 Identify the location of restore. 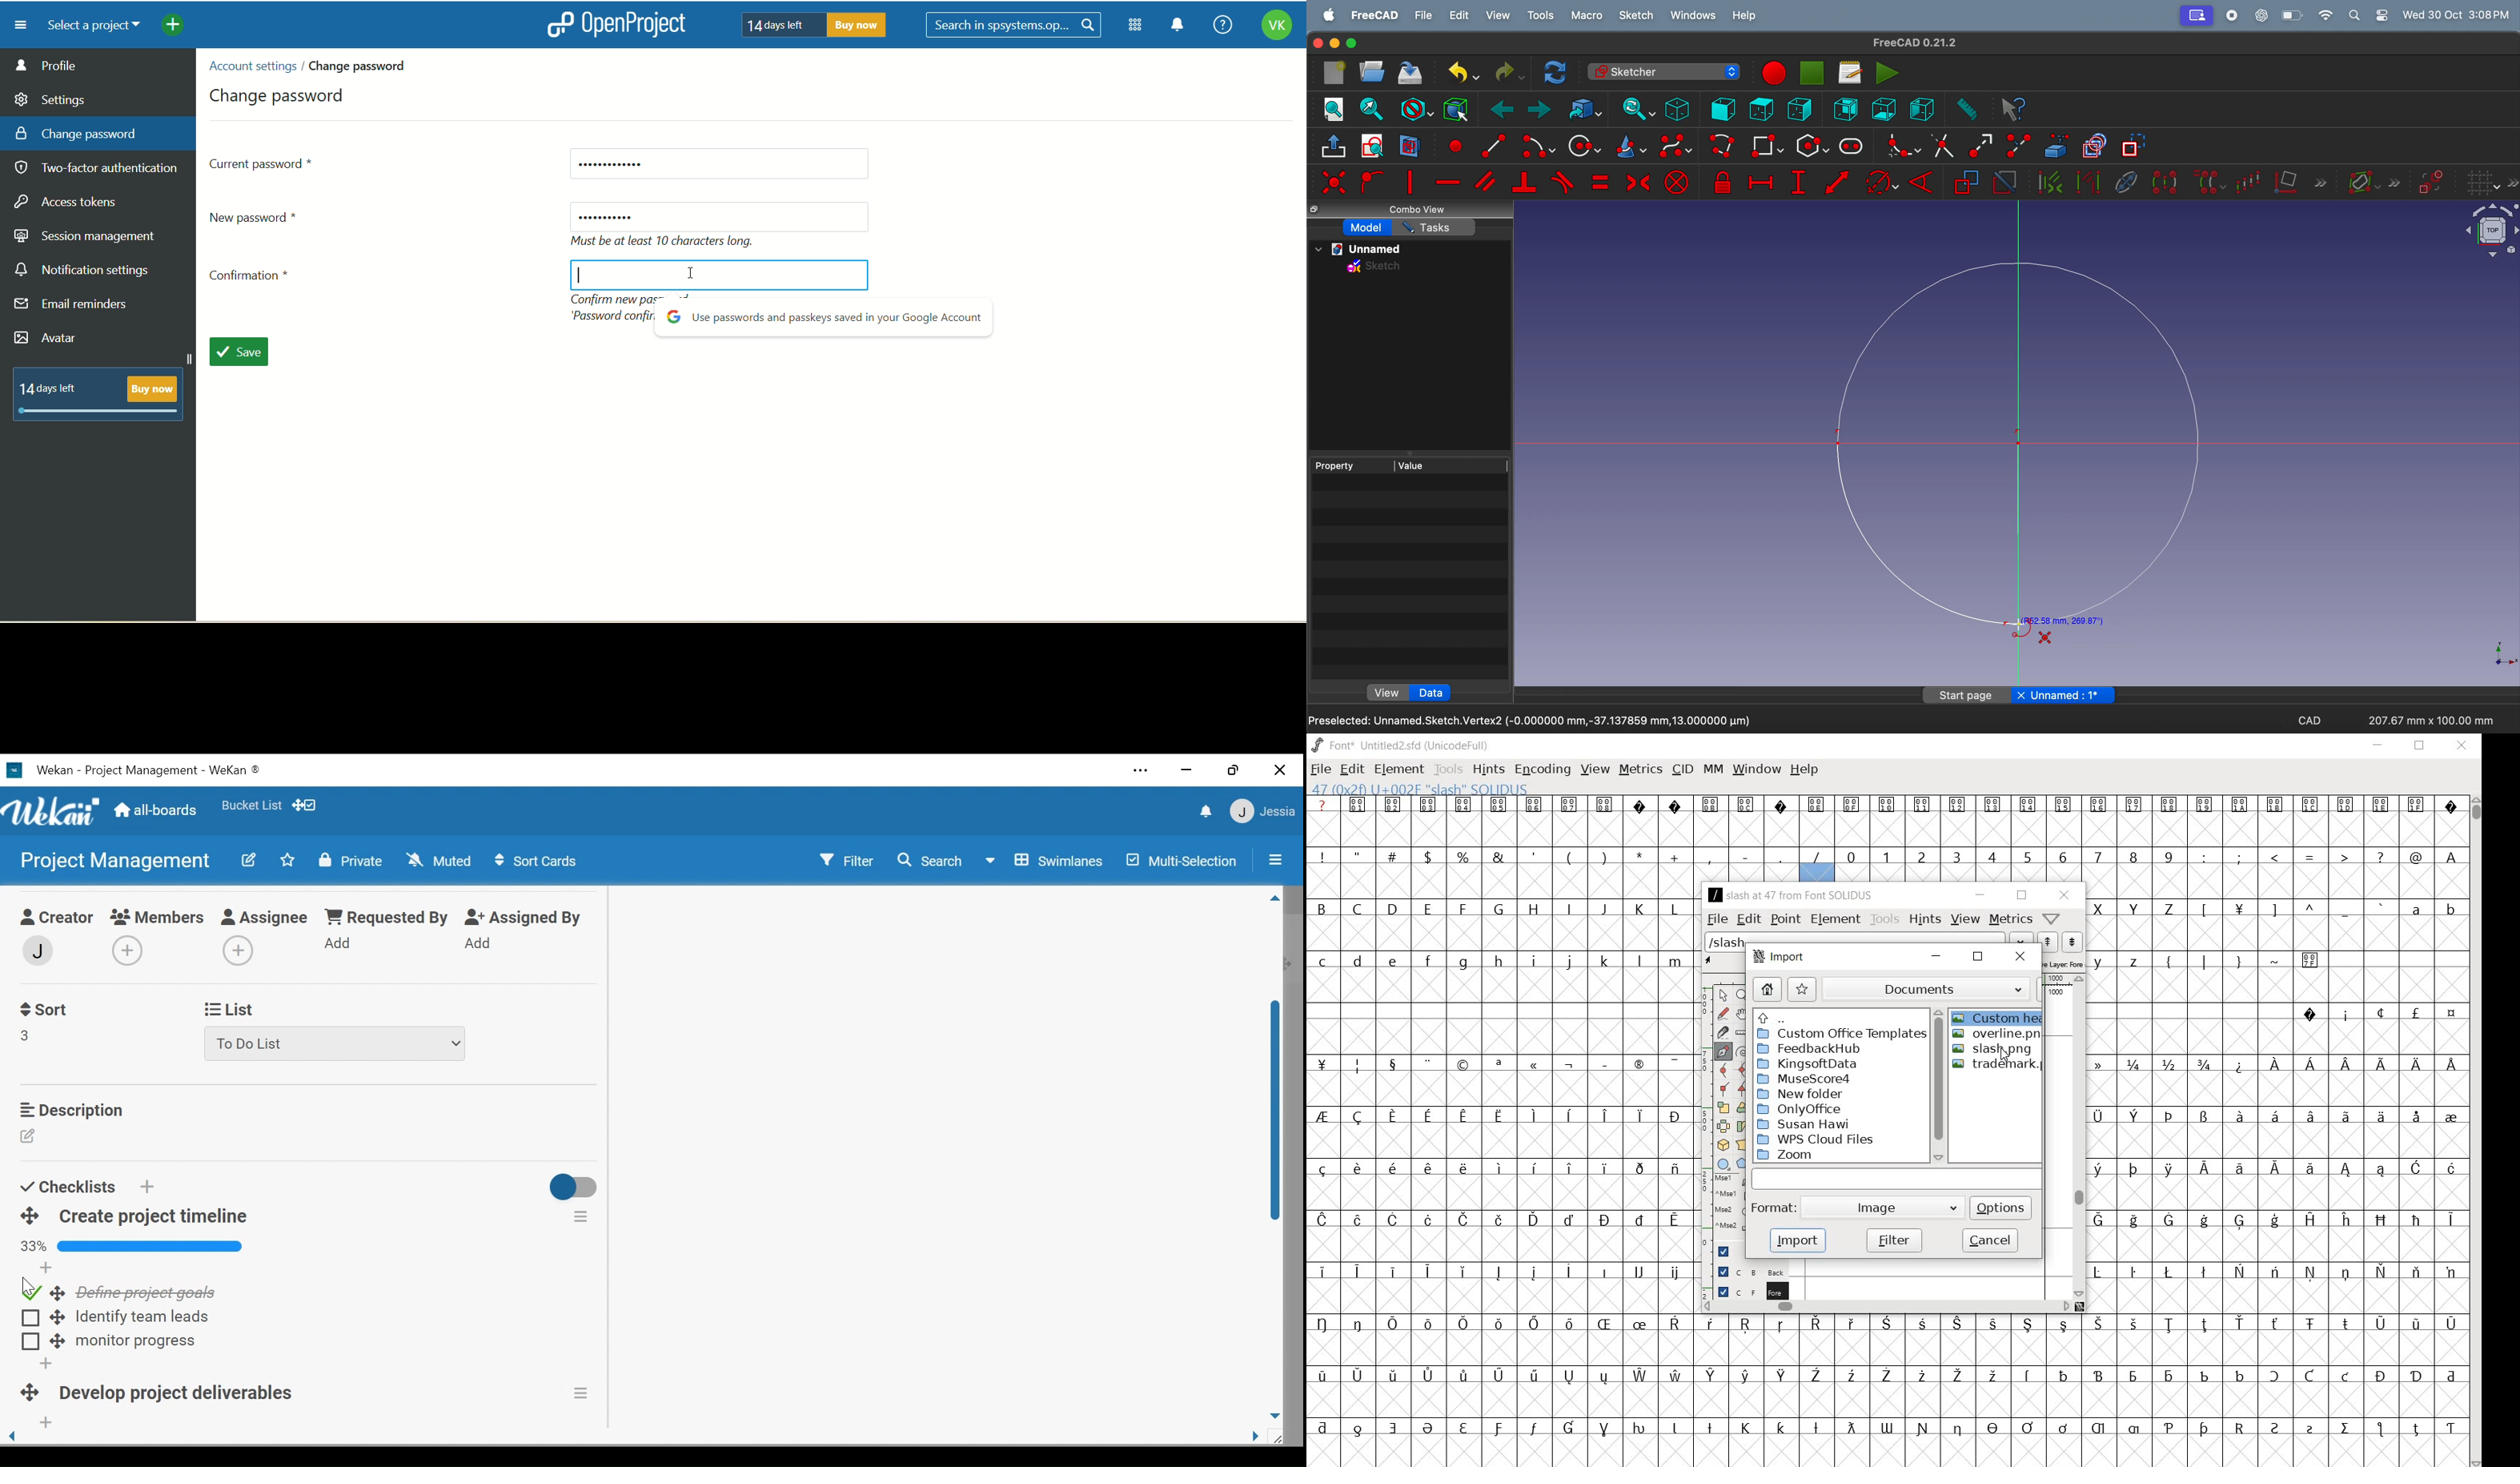
(1234, 772).